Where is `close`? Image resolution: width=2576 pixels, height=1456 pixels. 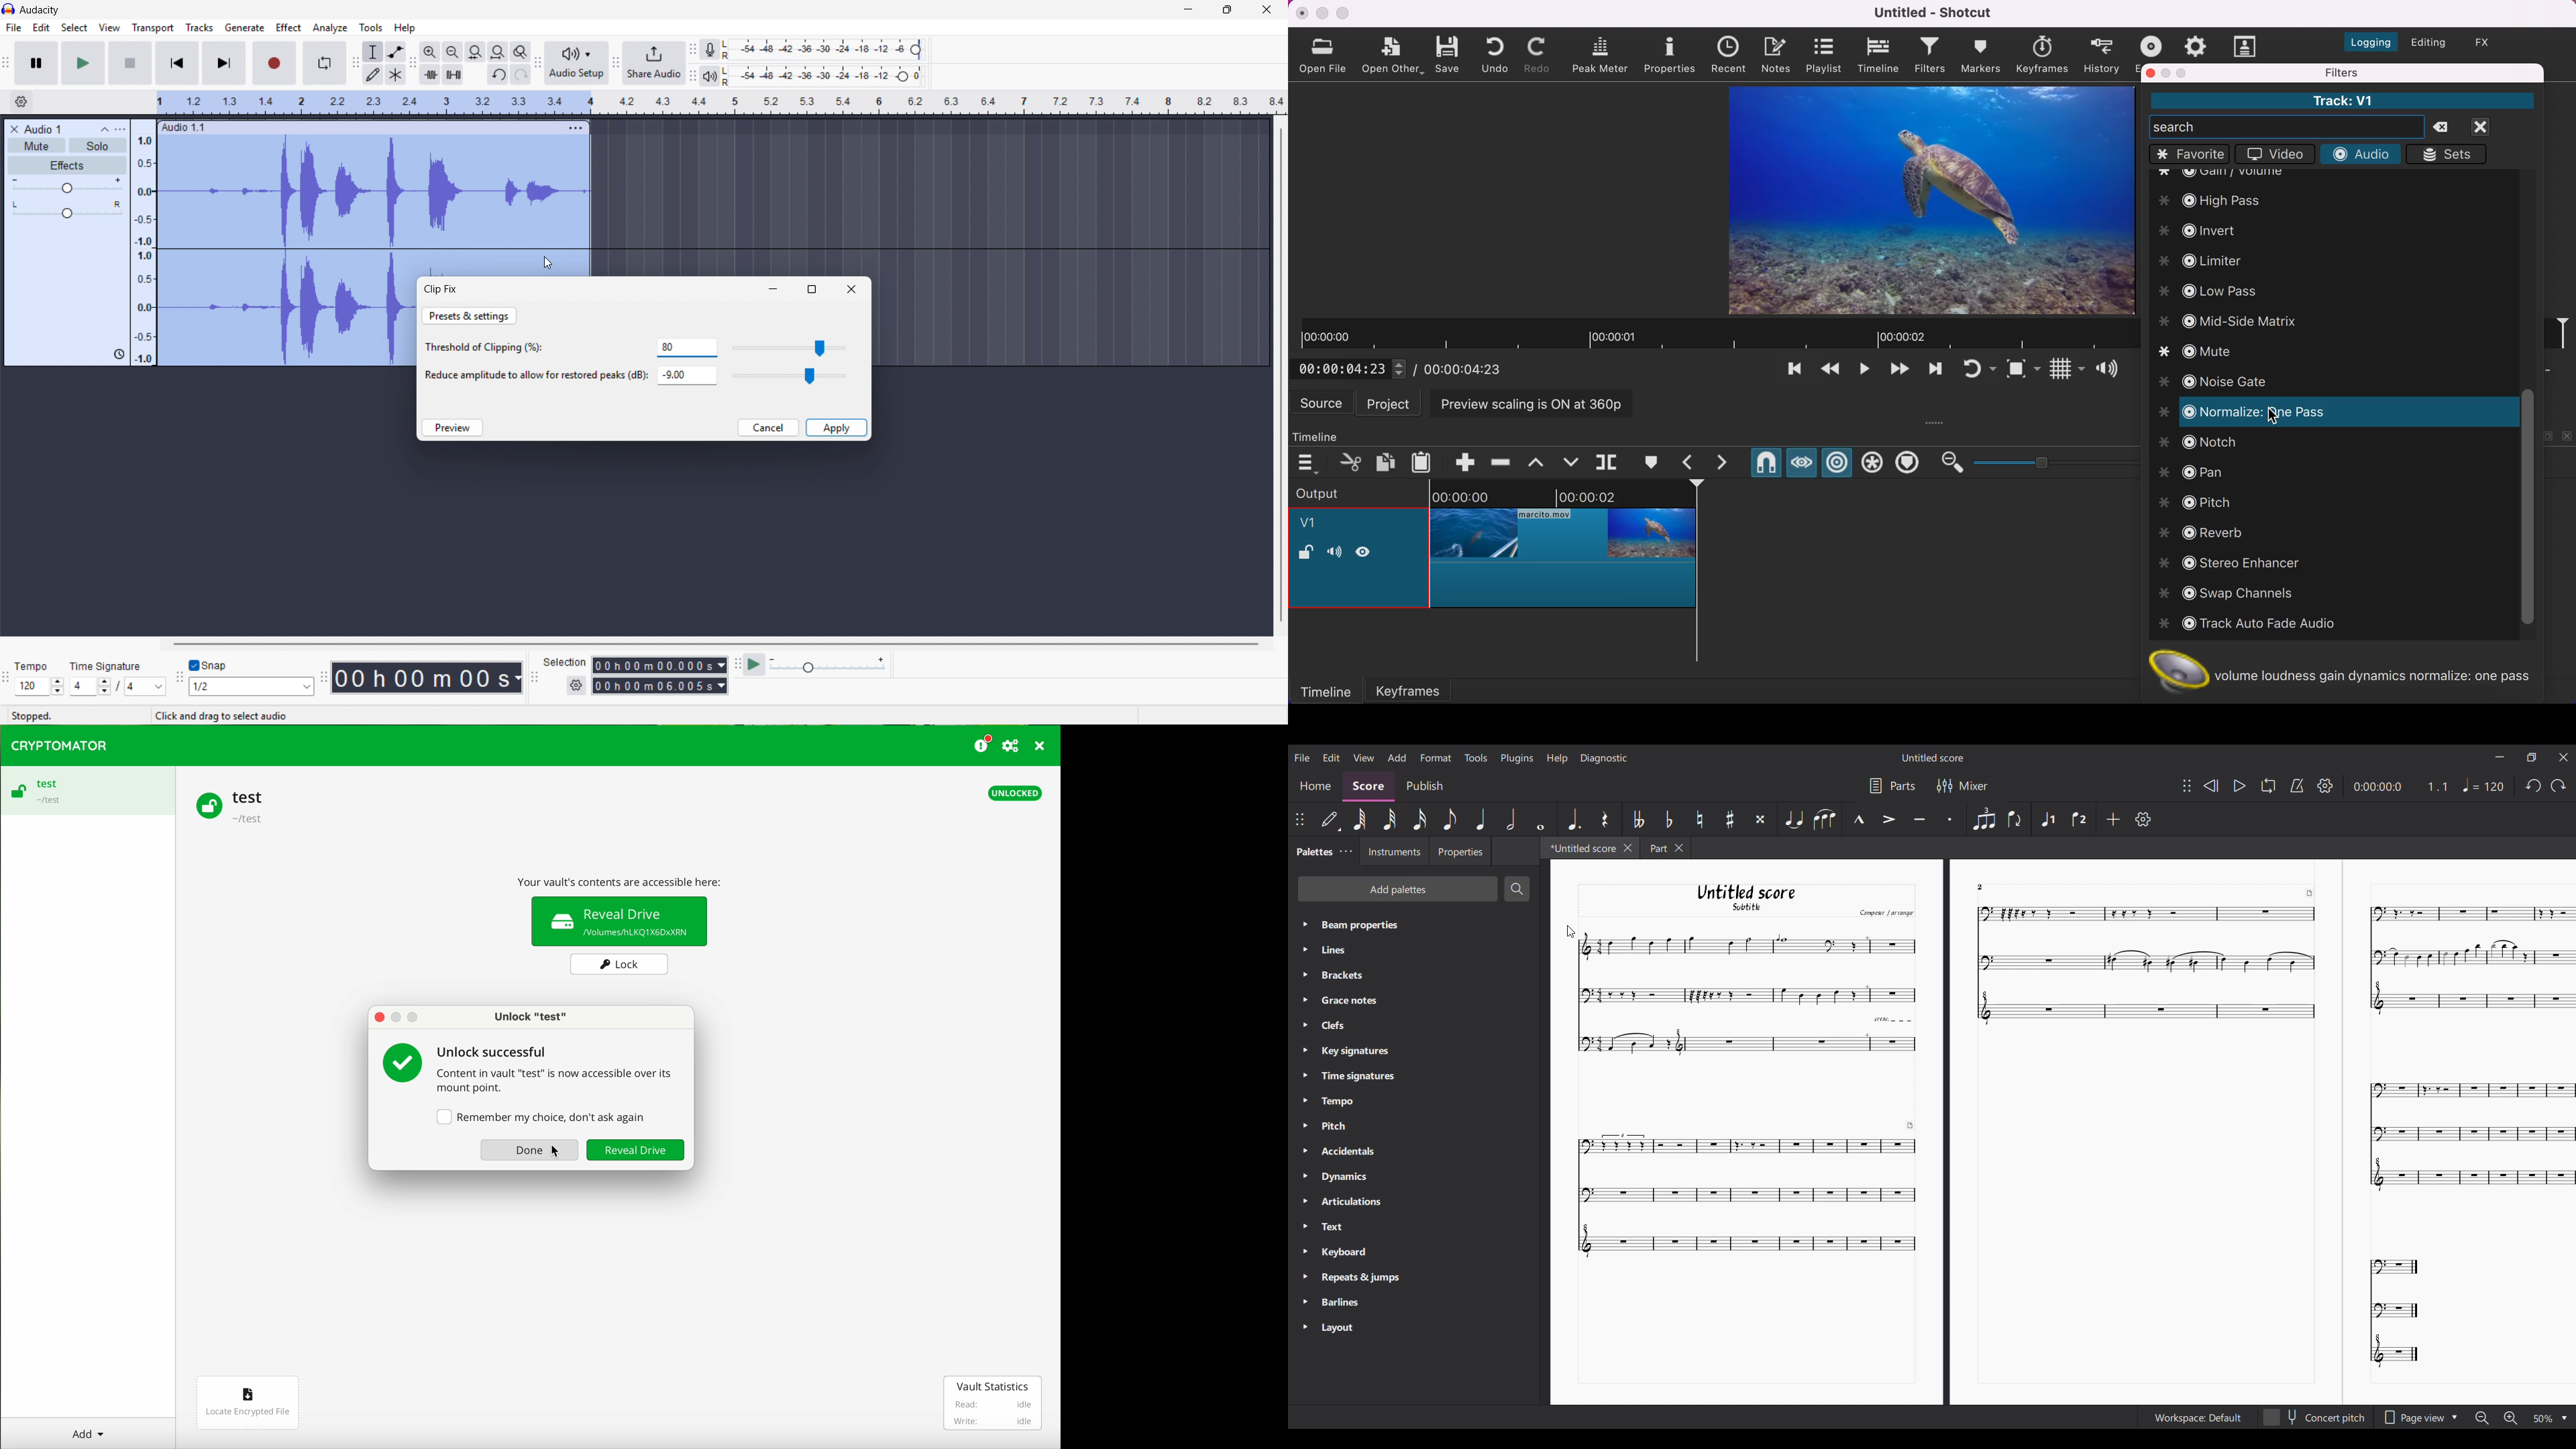 close is located at coordinates (1303, 13).